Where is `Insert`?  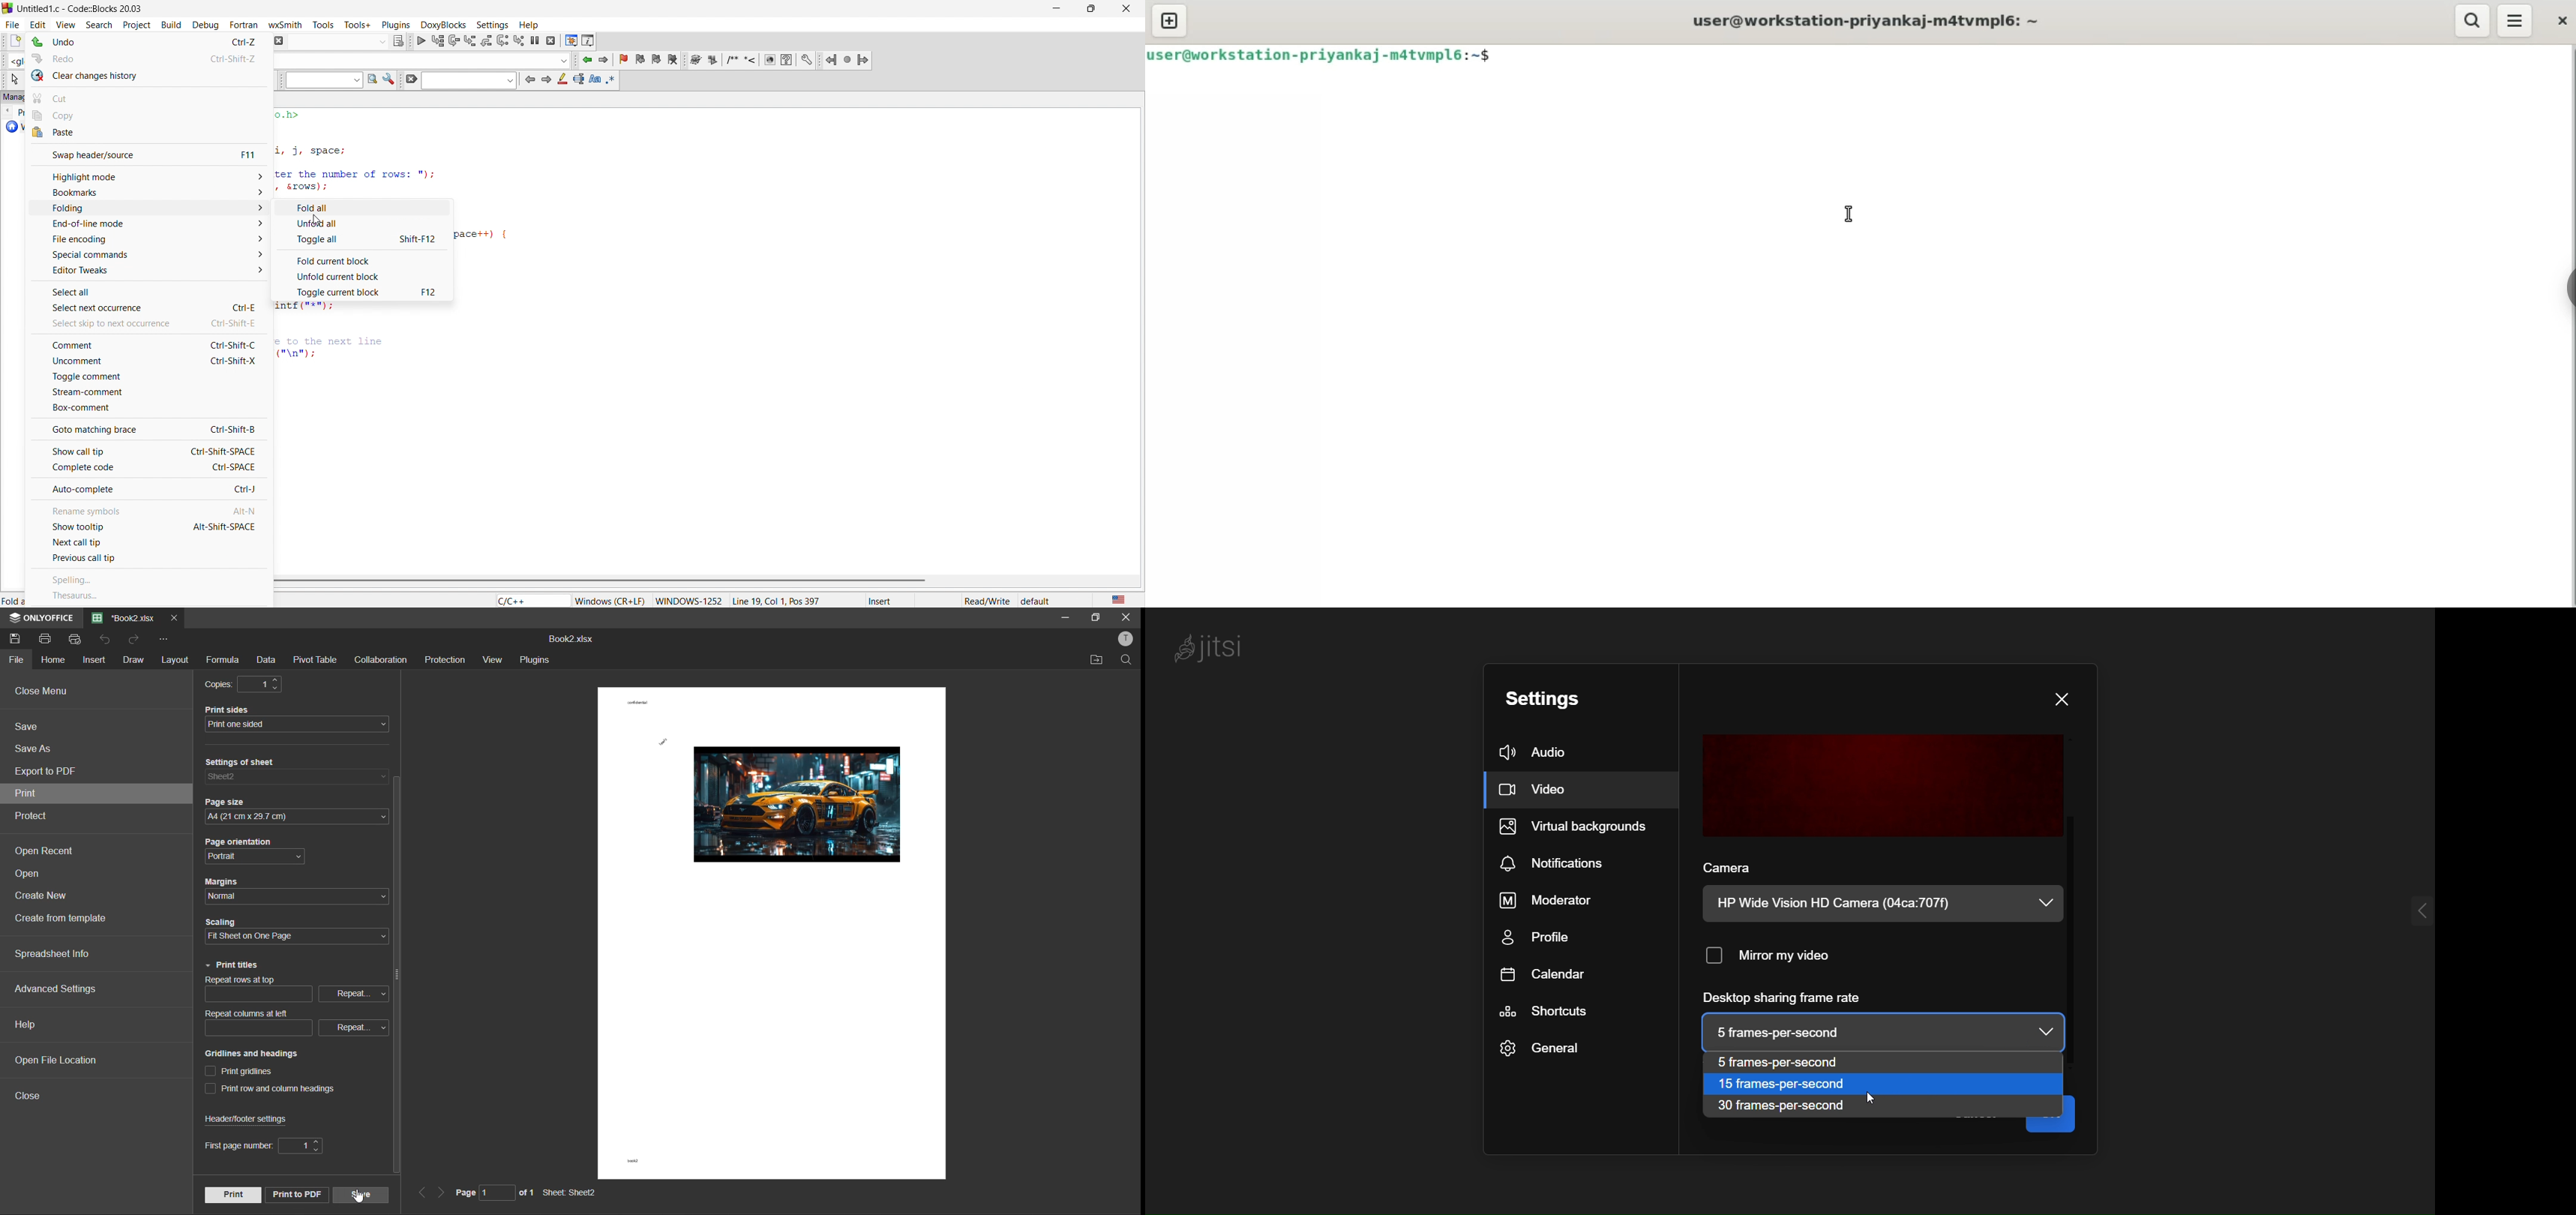
Insert is located at coordinates (891, 600).